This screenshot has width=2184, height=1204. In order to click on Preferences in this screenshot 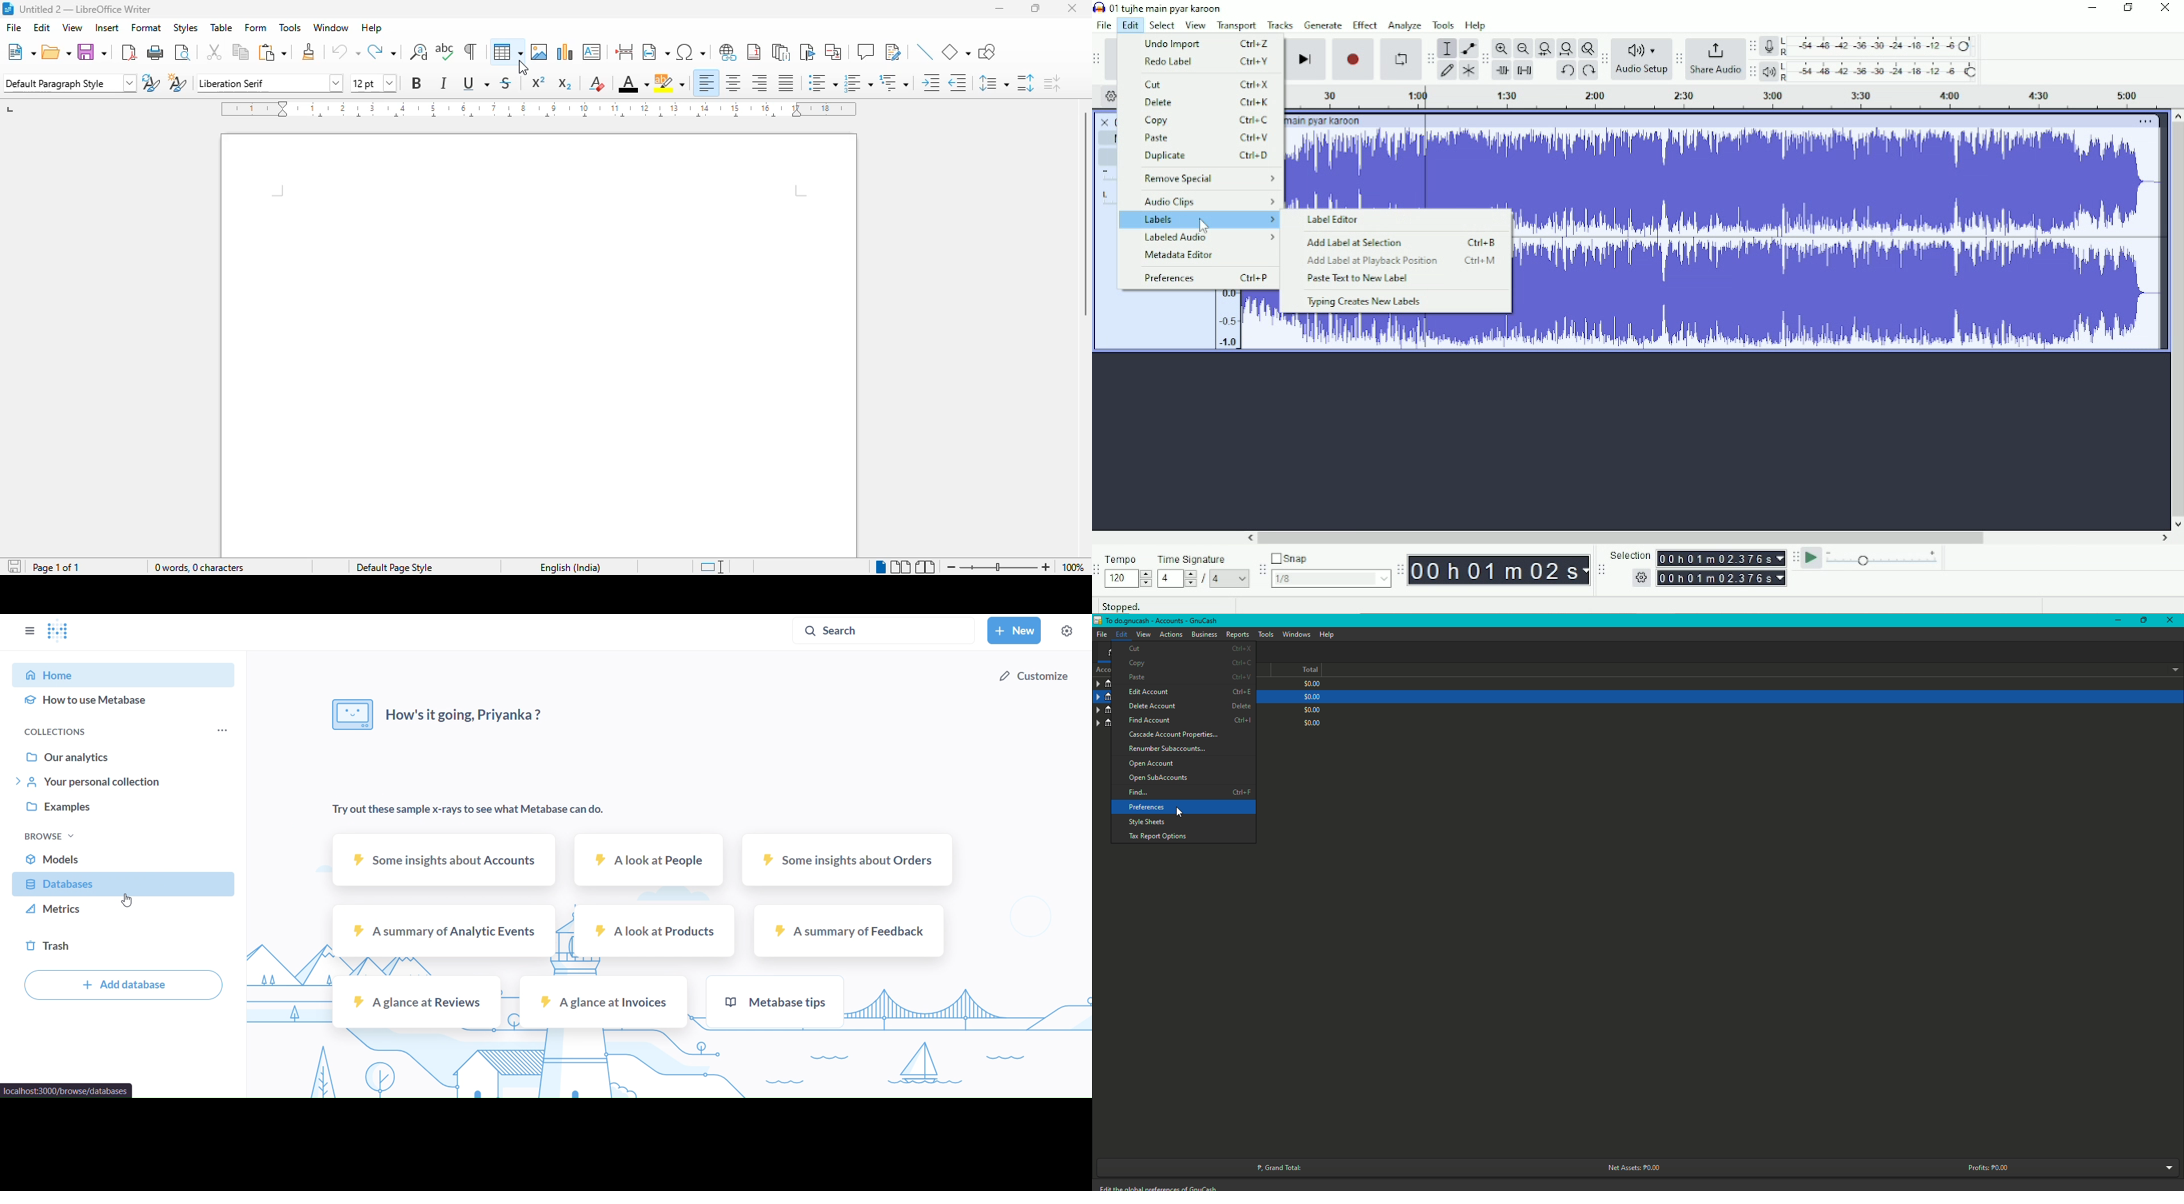, I will do `click(1205, 278)`.